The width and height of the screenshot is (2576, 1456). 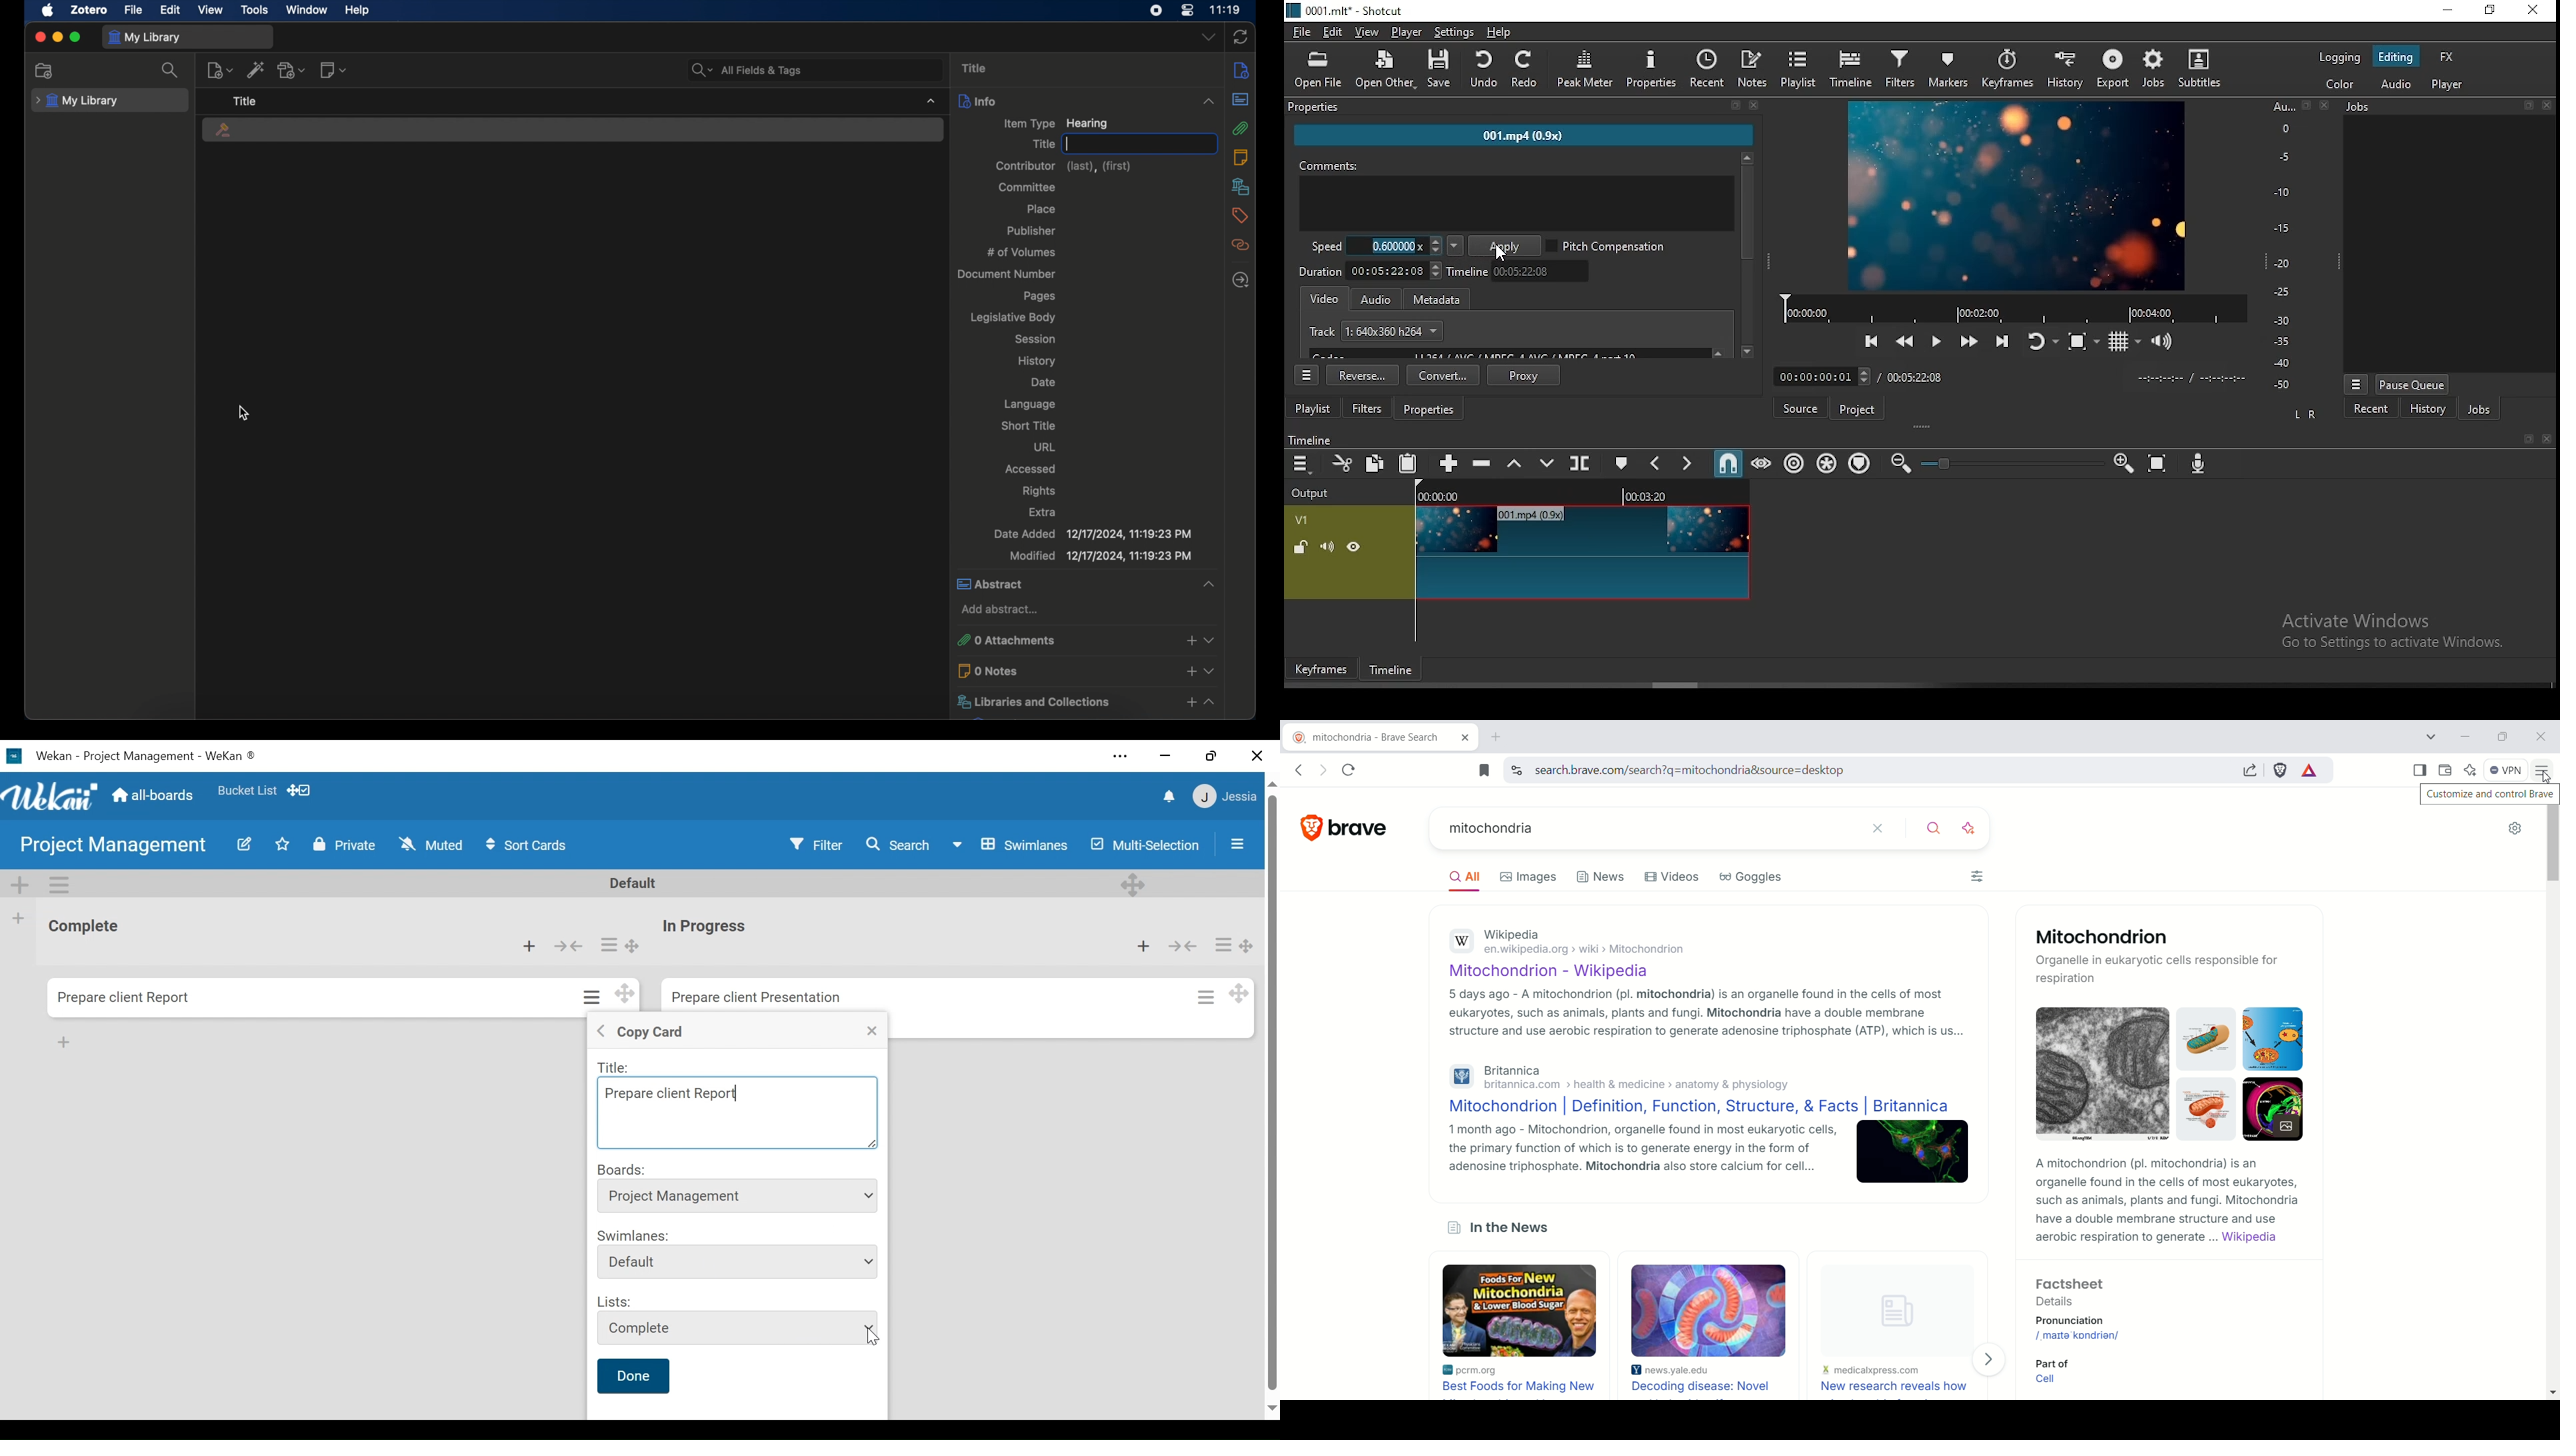 What do you see at coordinates (1899, 464) in the screenshot?
I see `zoom timeline out` at bounding box center [1899, 464].